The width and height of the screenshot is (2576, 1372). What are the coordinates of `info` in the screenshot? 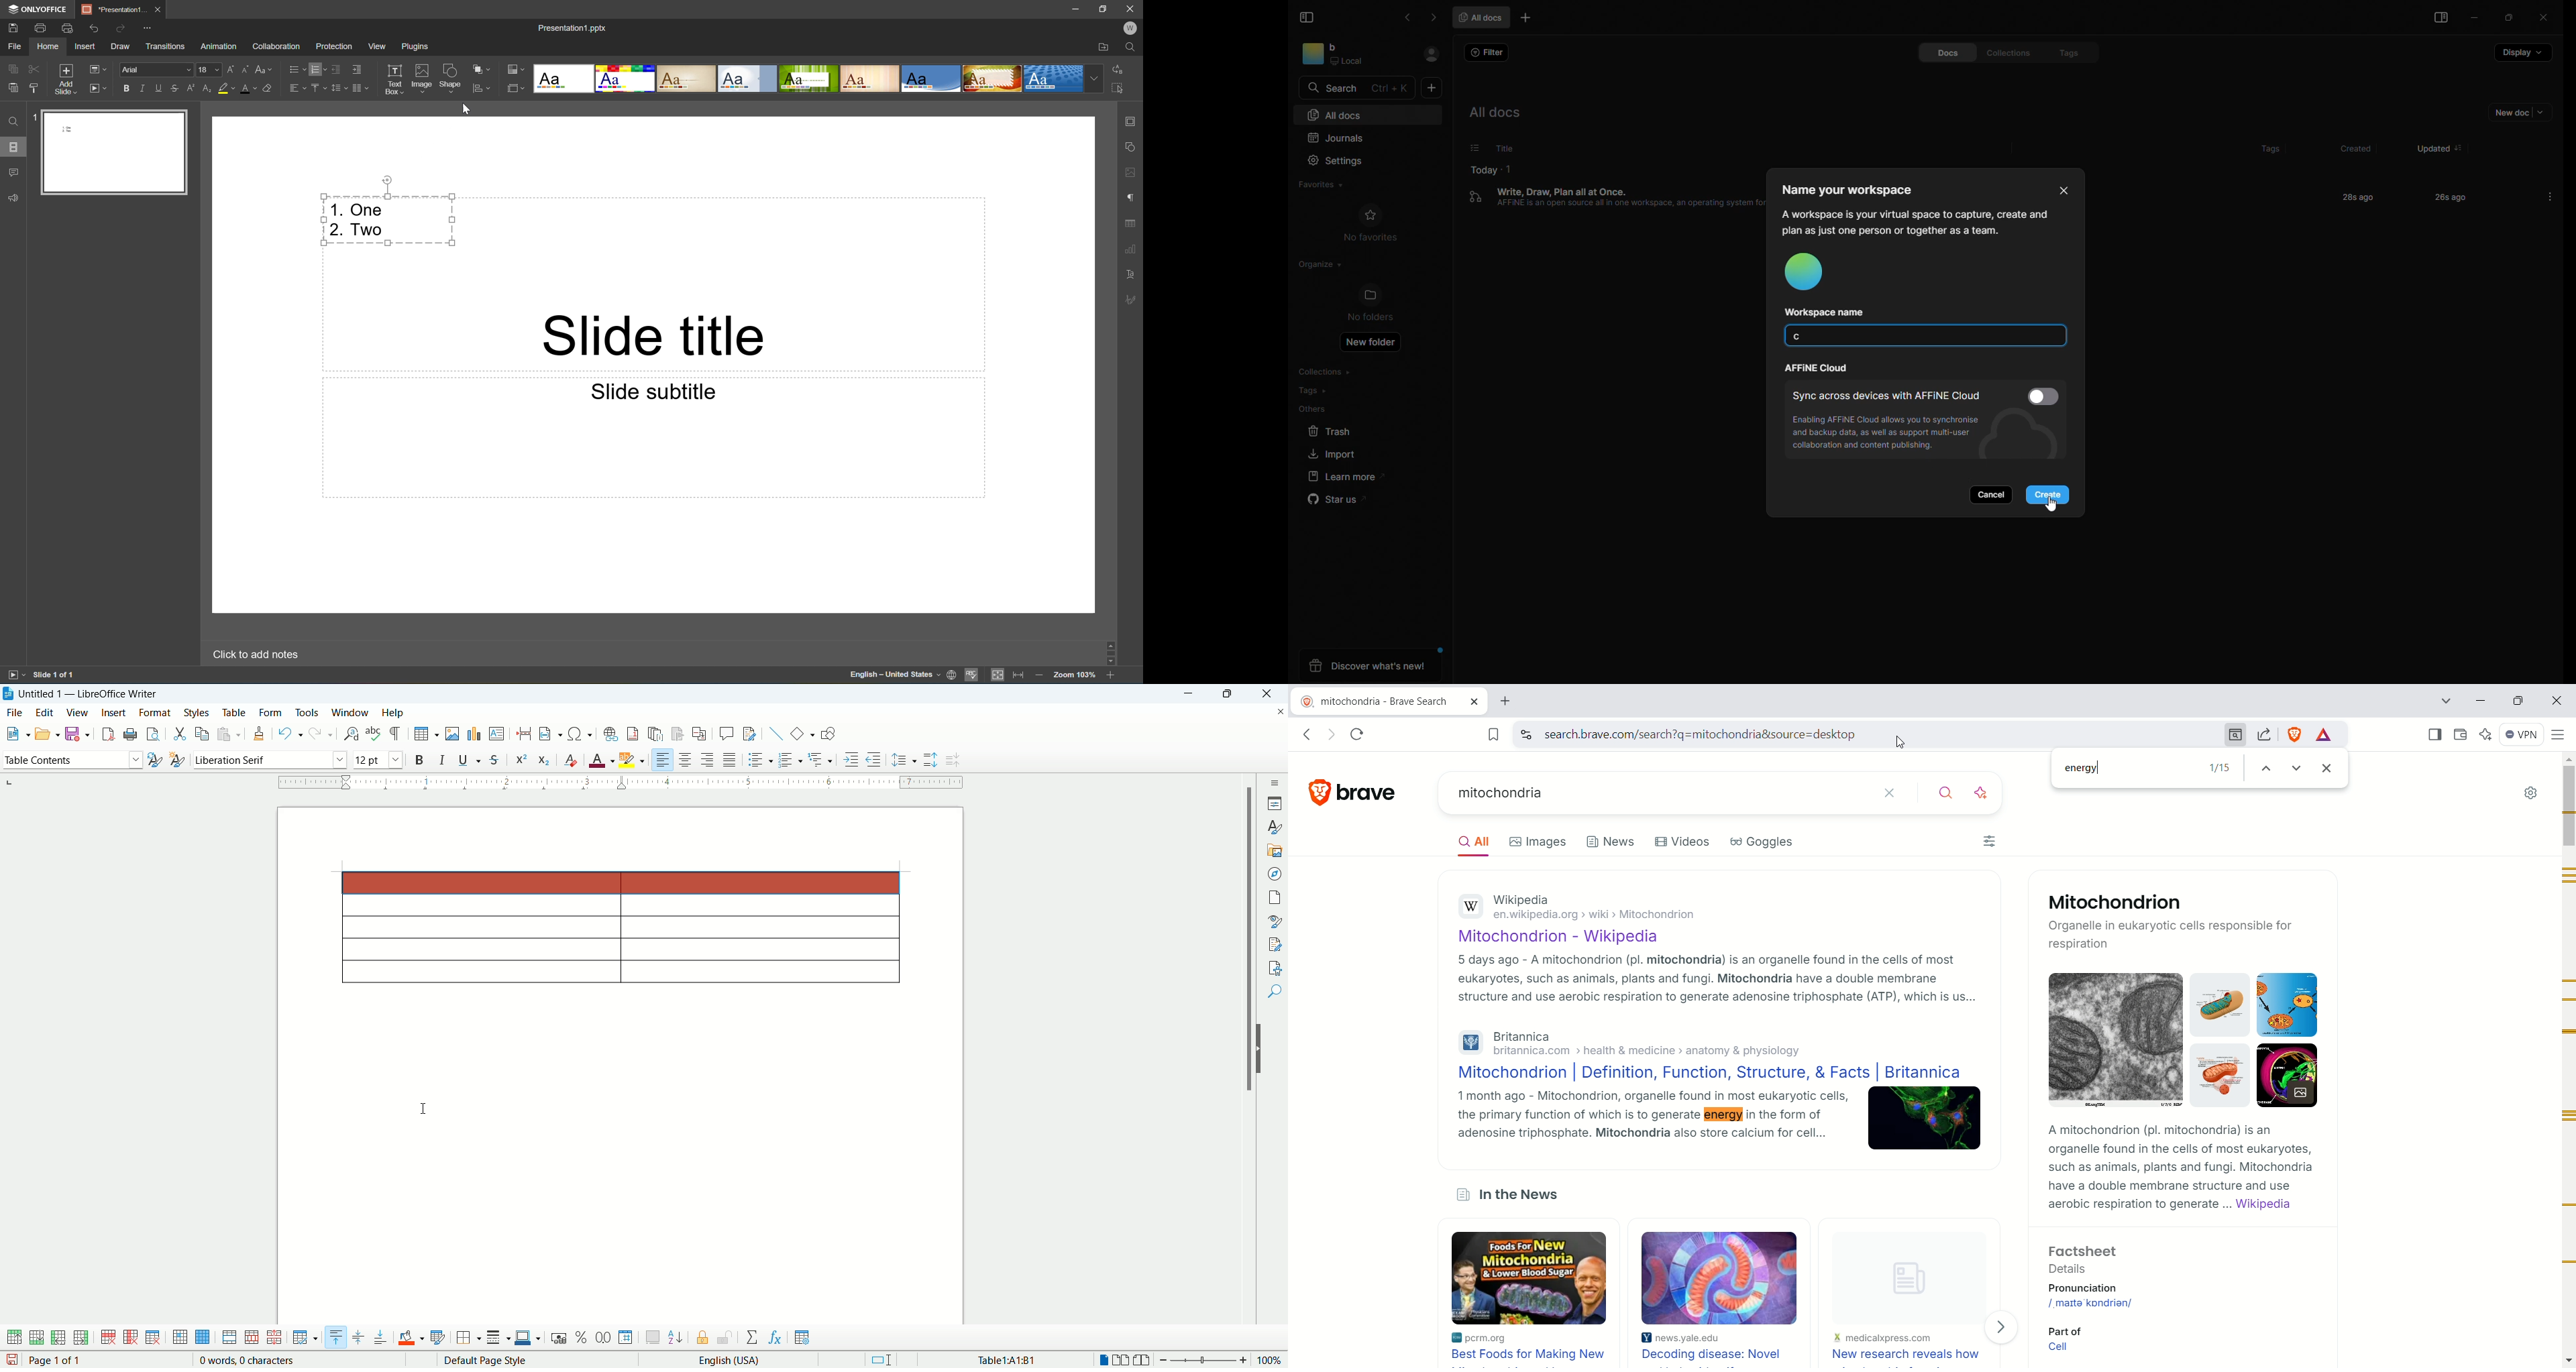 It's located at (1894, 435).